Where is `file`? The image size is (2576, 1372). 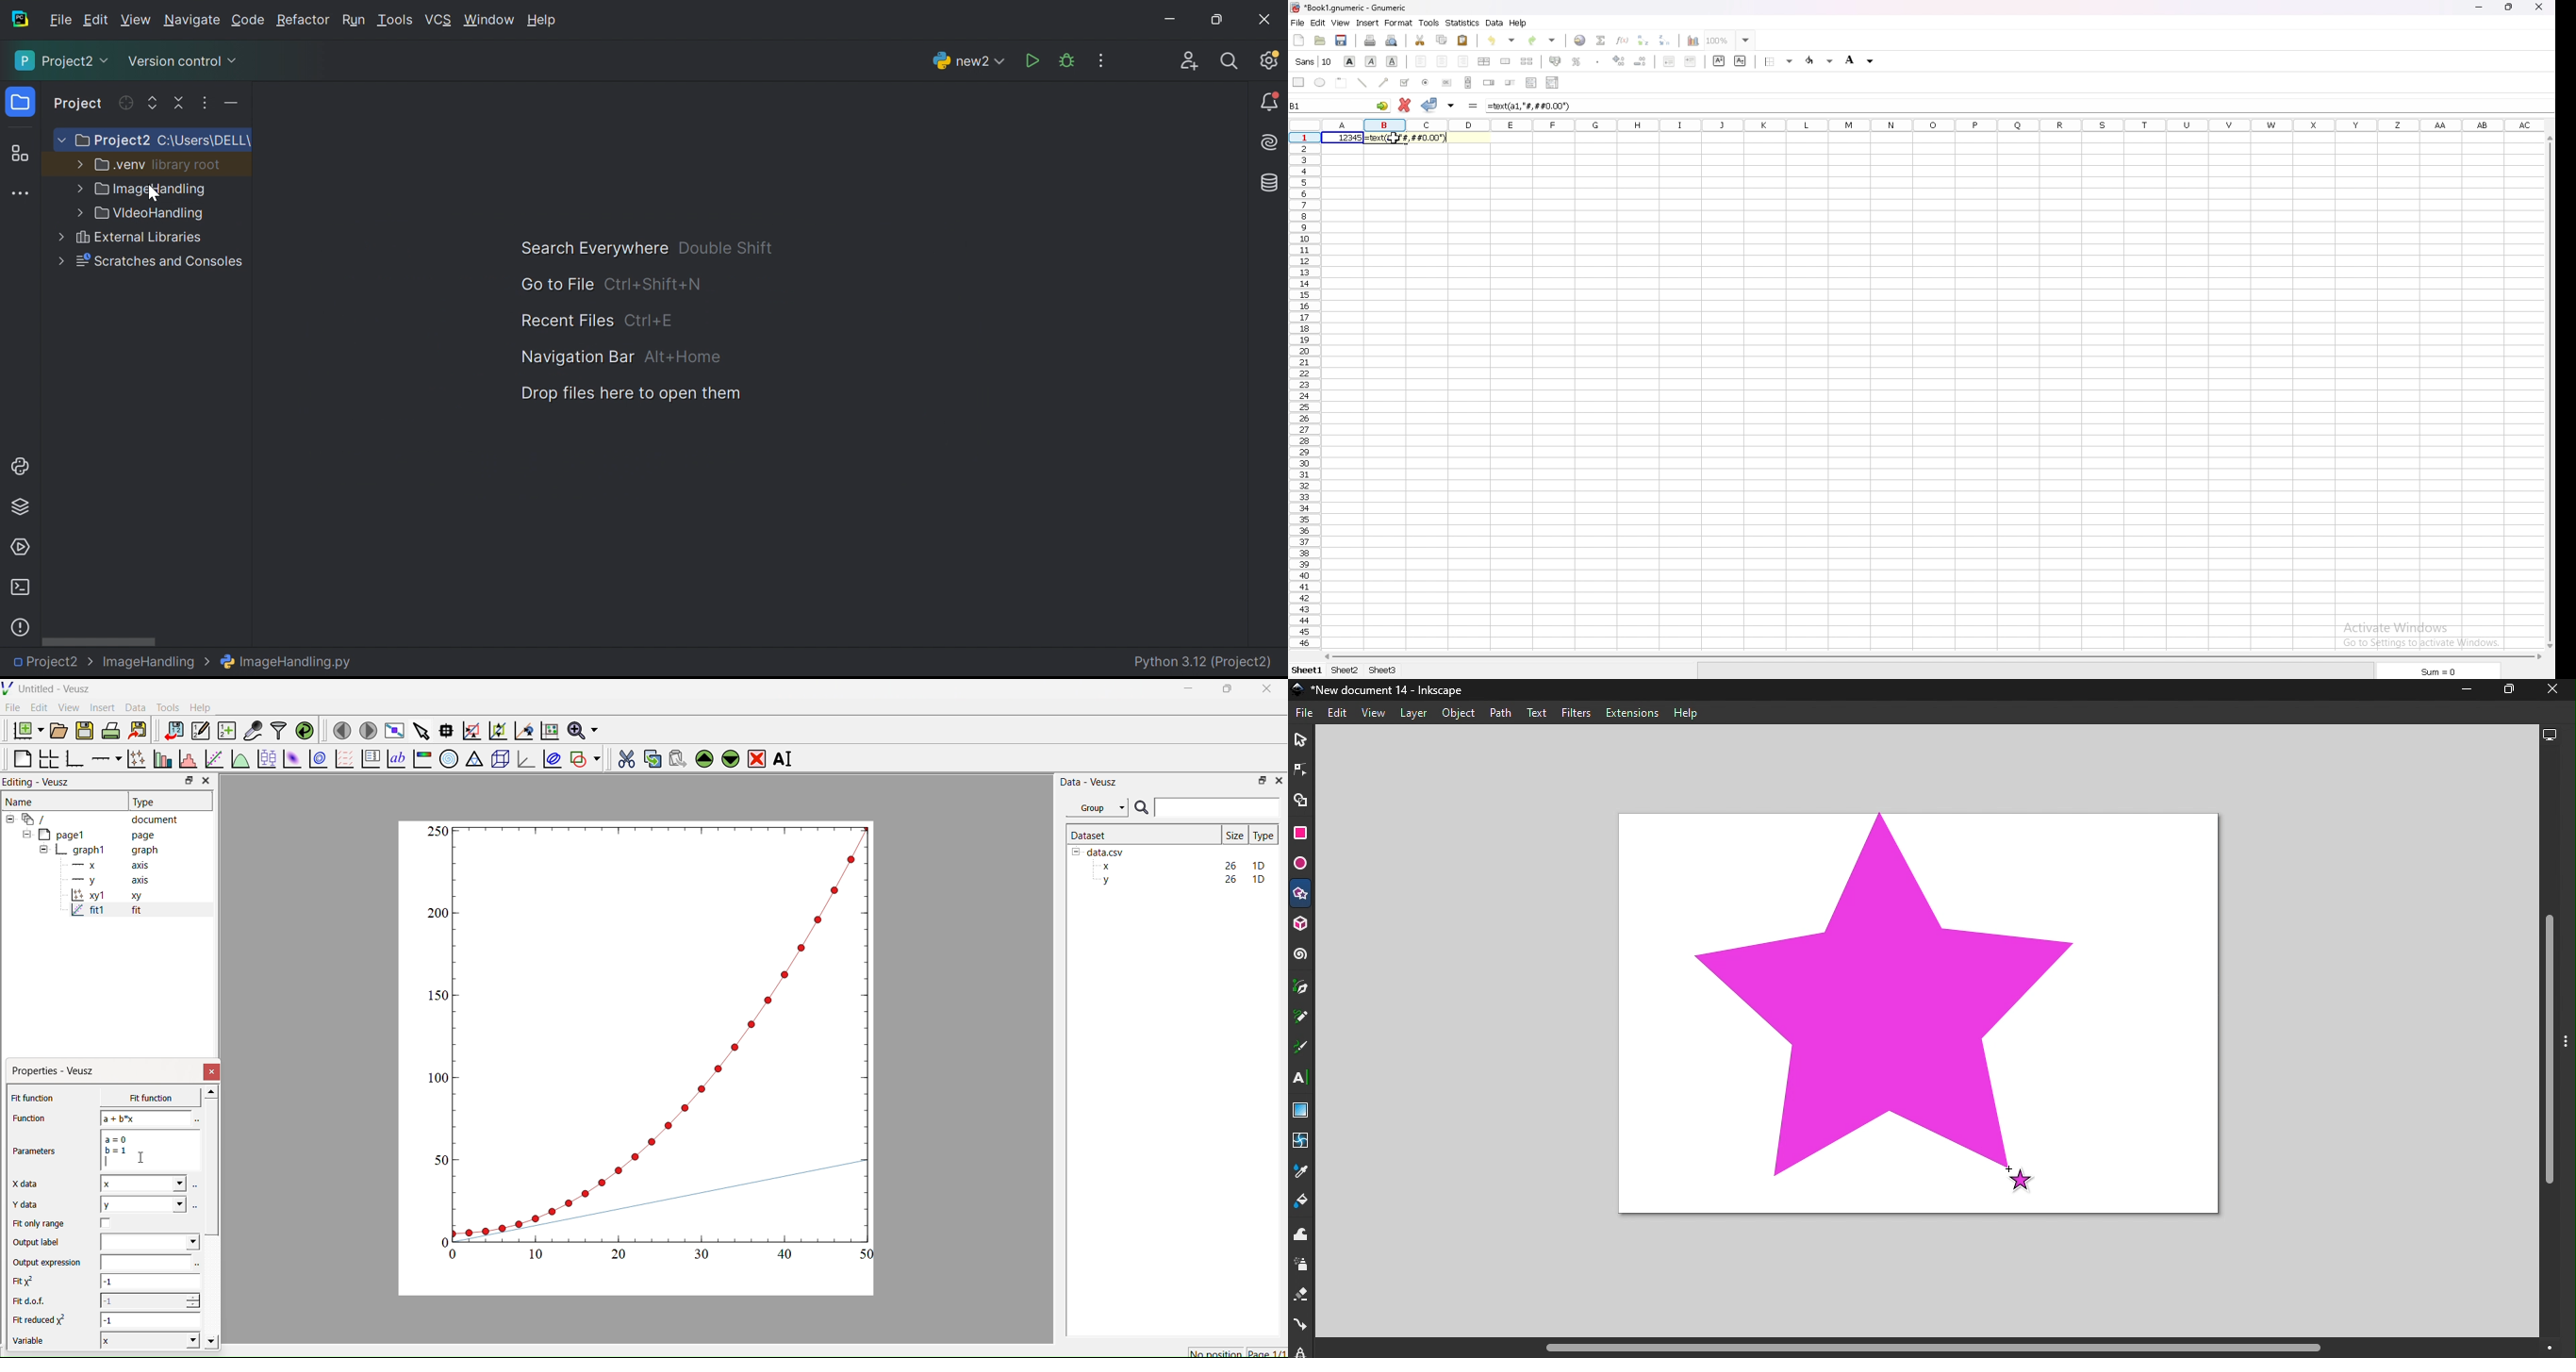 file is located at coordinates (1297, 23).